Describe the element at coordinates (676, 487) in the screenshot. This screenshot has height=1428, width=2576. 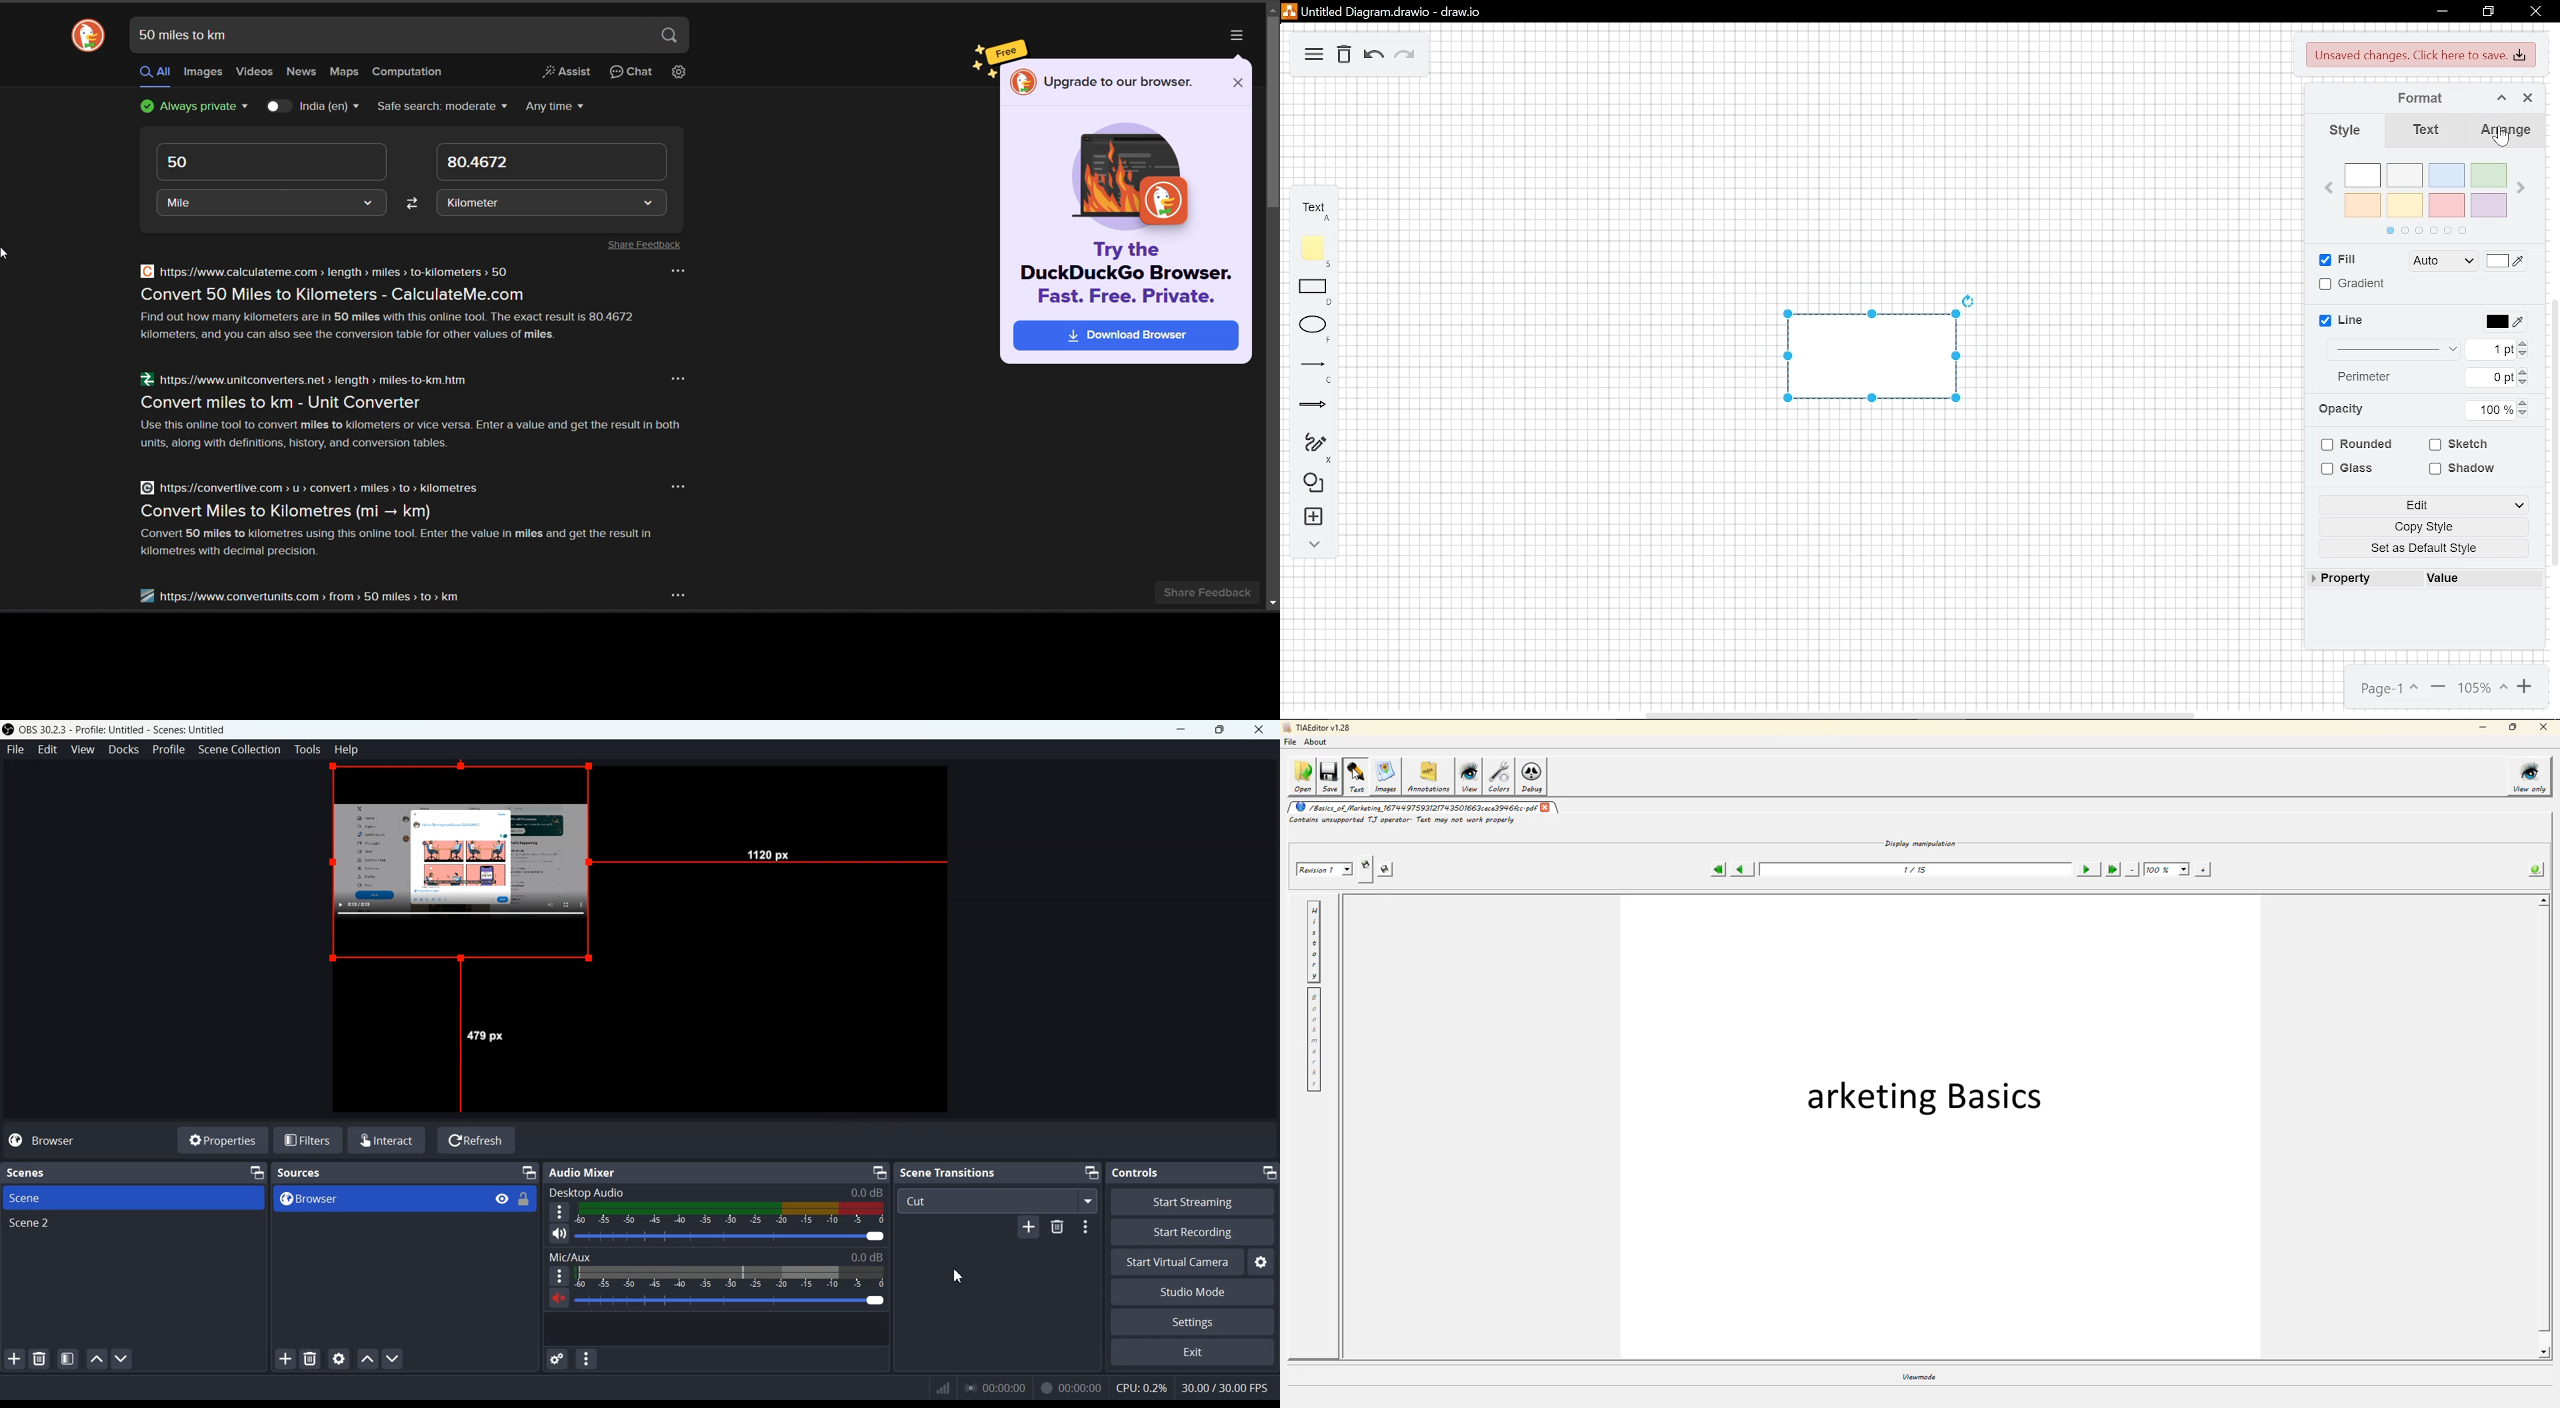
I see `more option` at that location.